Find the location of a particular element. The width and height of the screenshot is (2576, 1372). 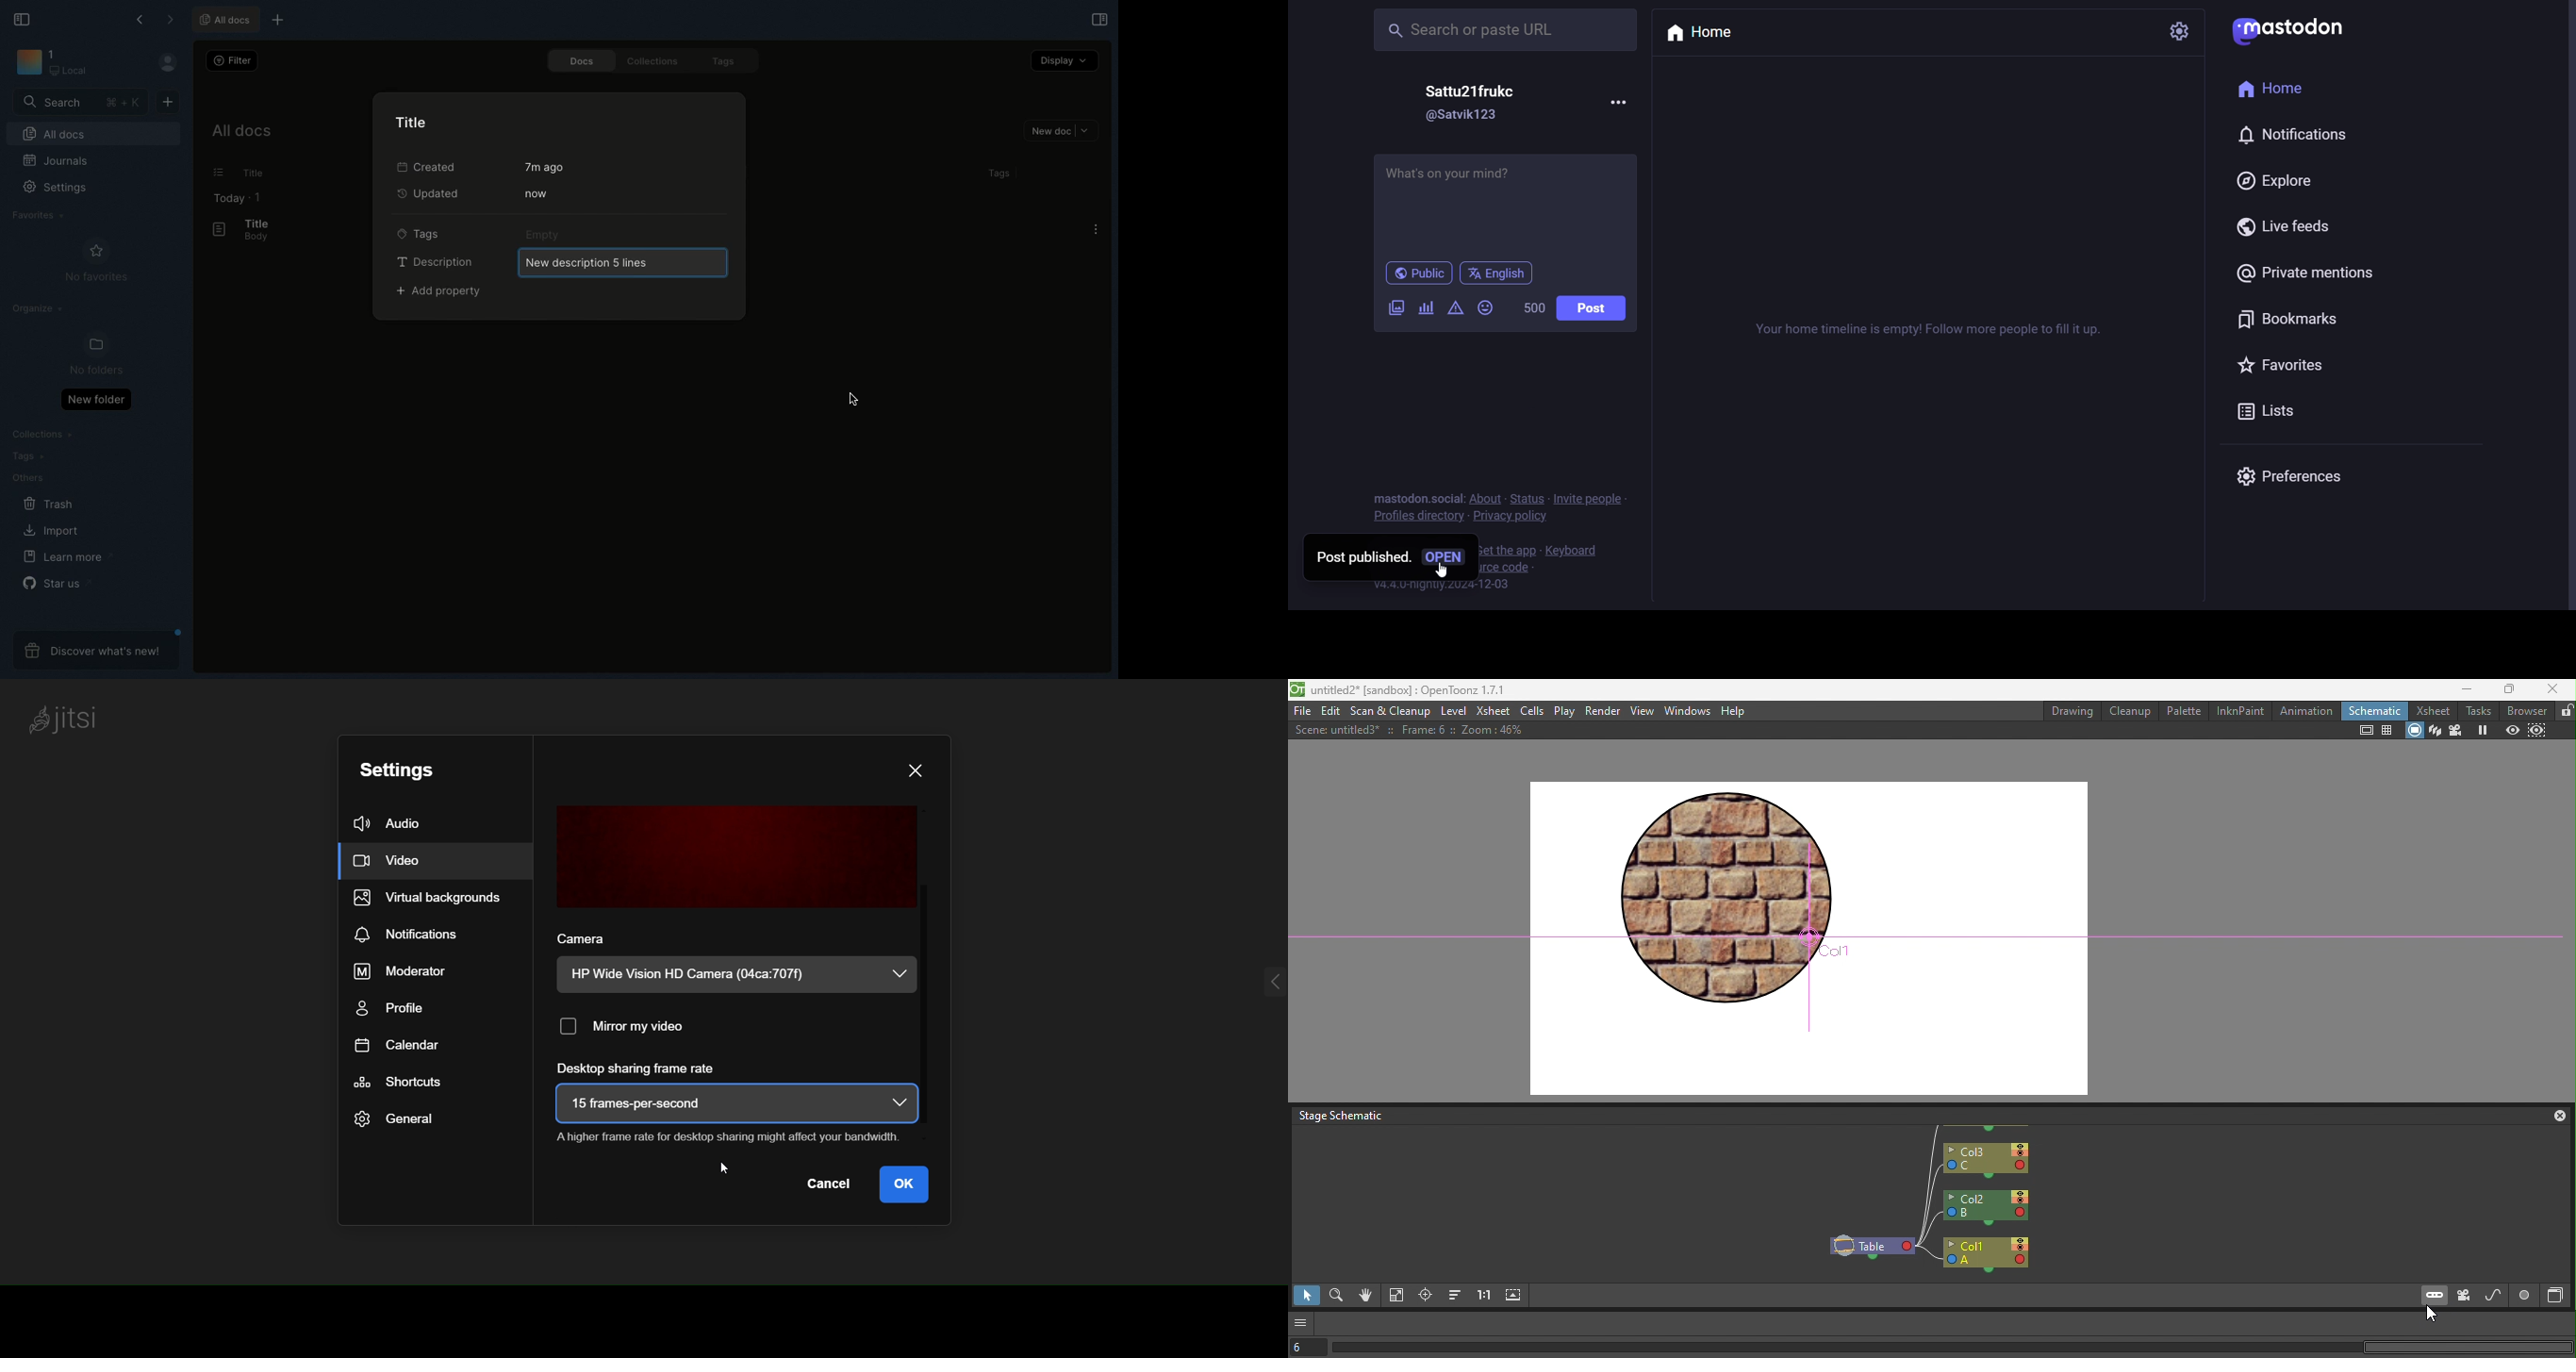

Search or paste URL is located at coordinates (1511, 30).